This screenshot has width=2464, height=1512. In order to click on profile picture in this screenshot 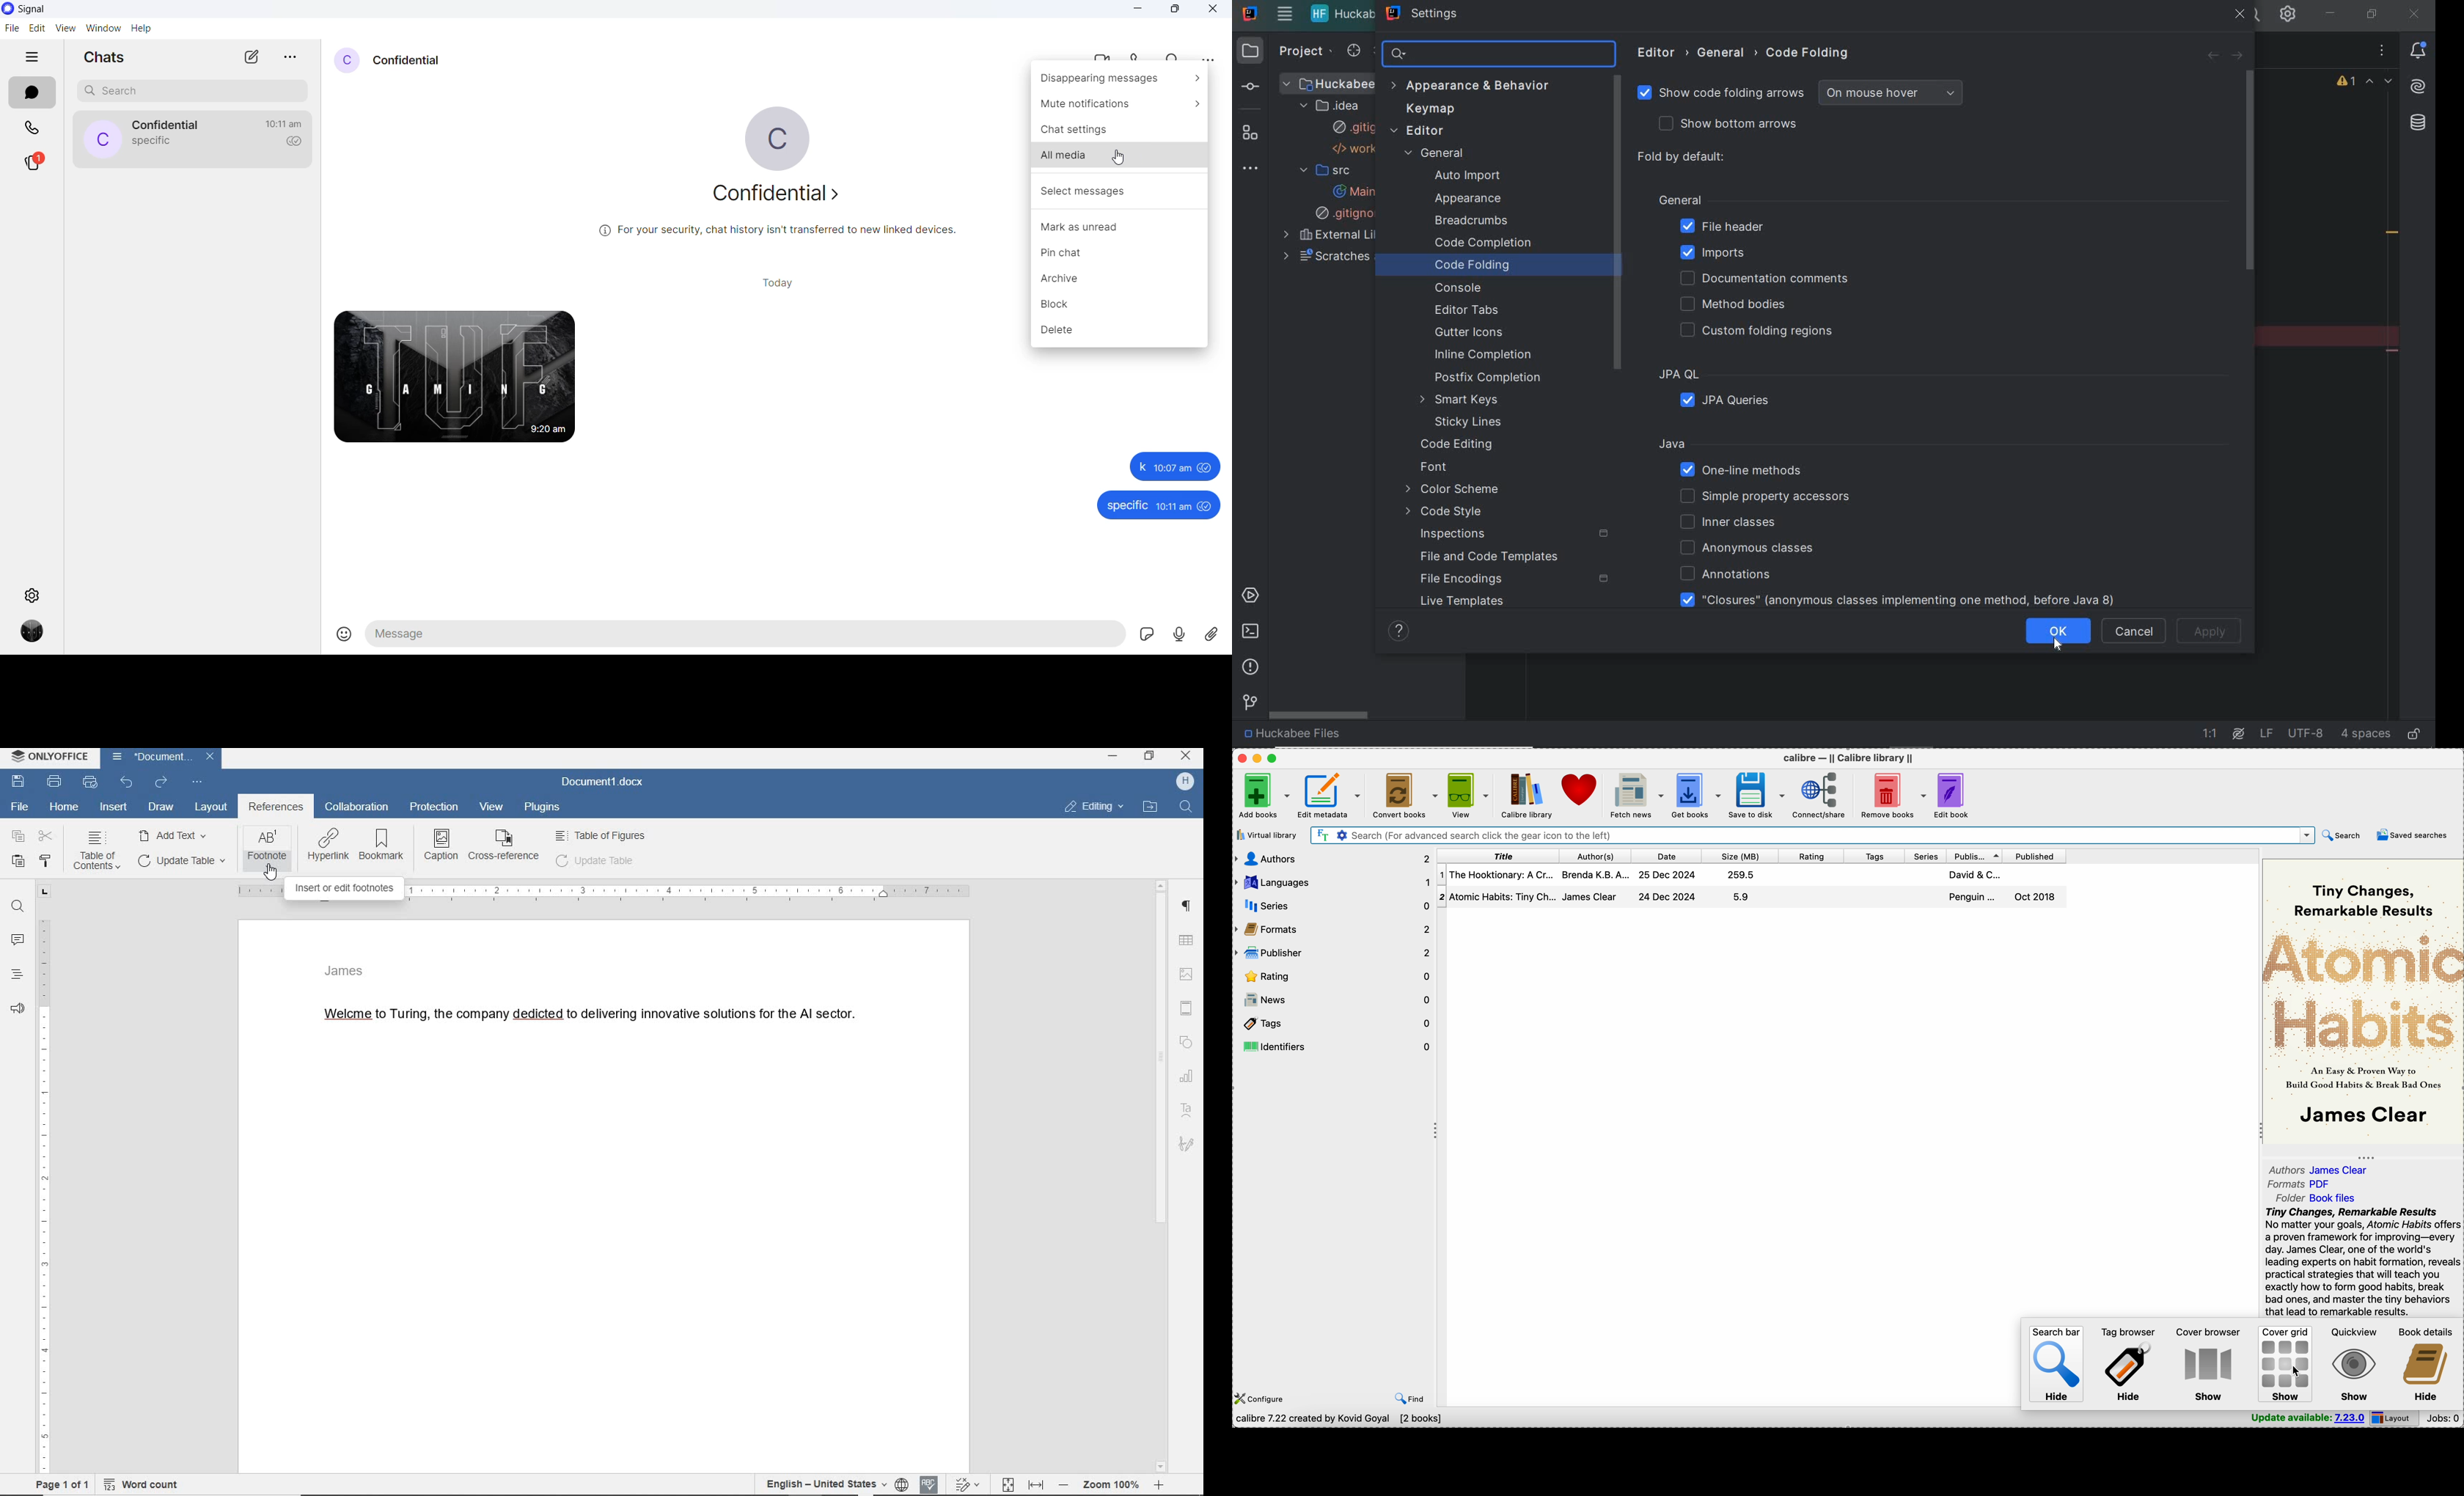, I will do `click(104, 140)`.